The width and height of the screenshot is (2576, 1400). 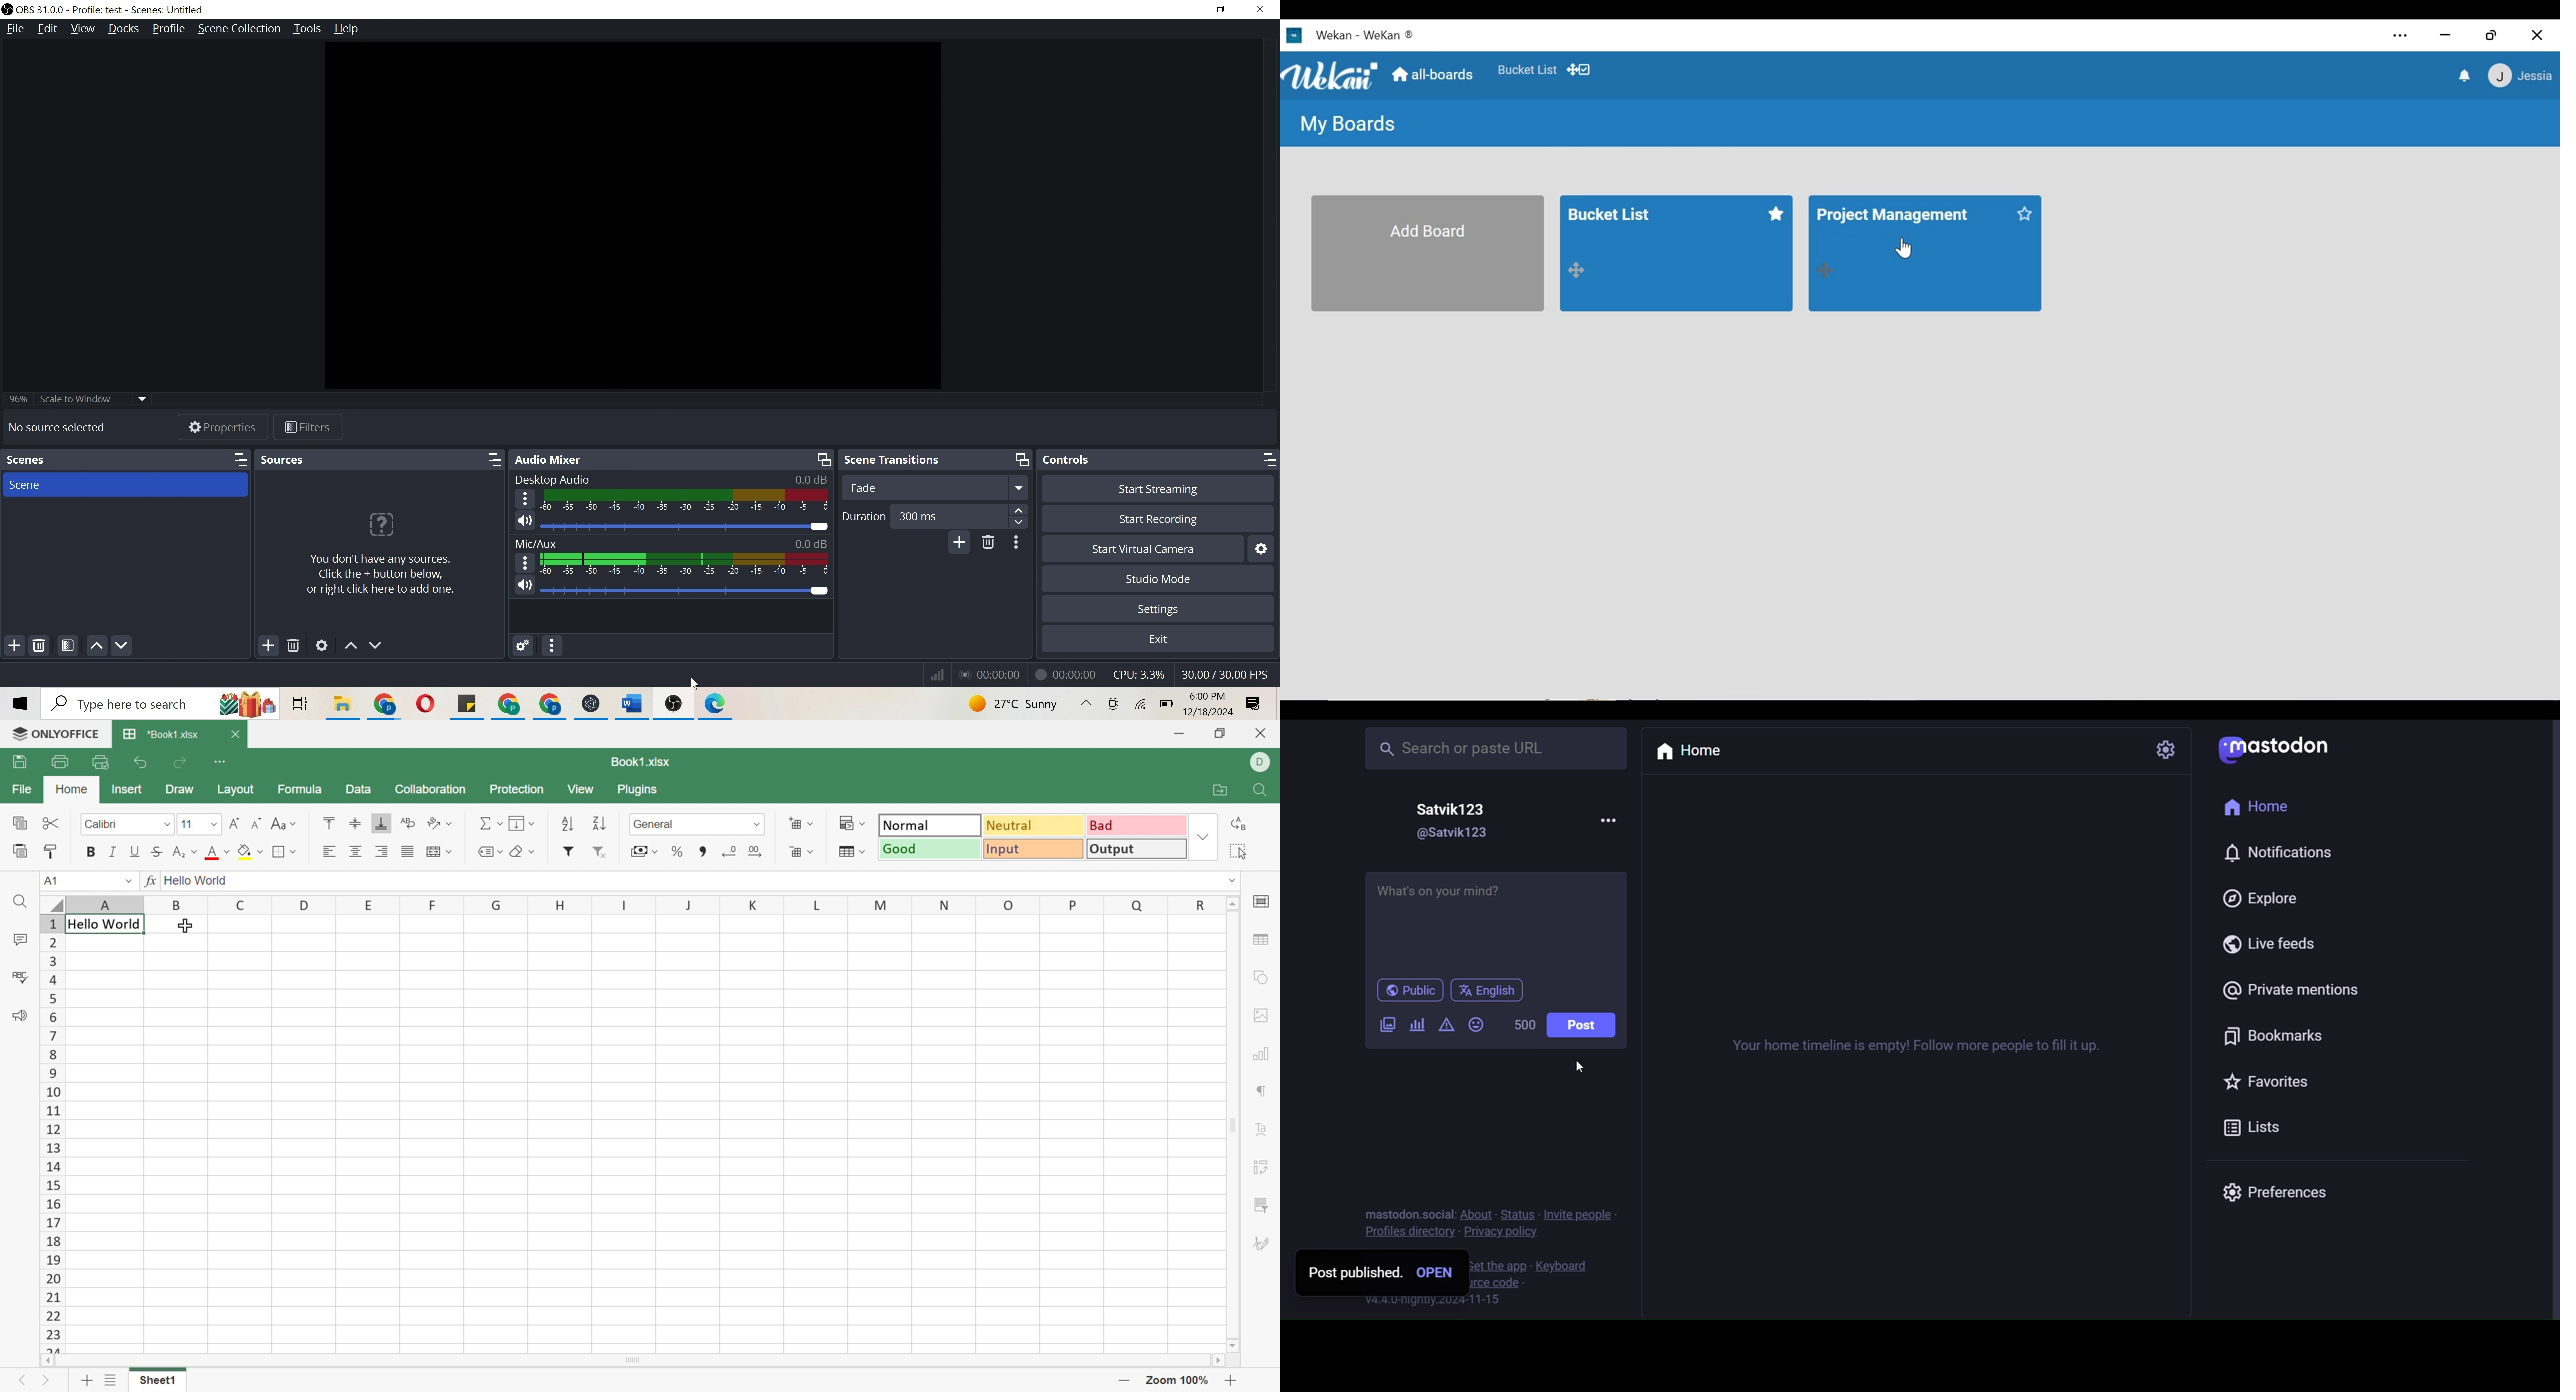 I want to click on instruction, so click(x=1929, y=1047).